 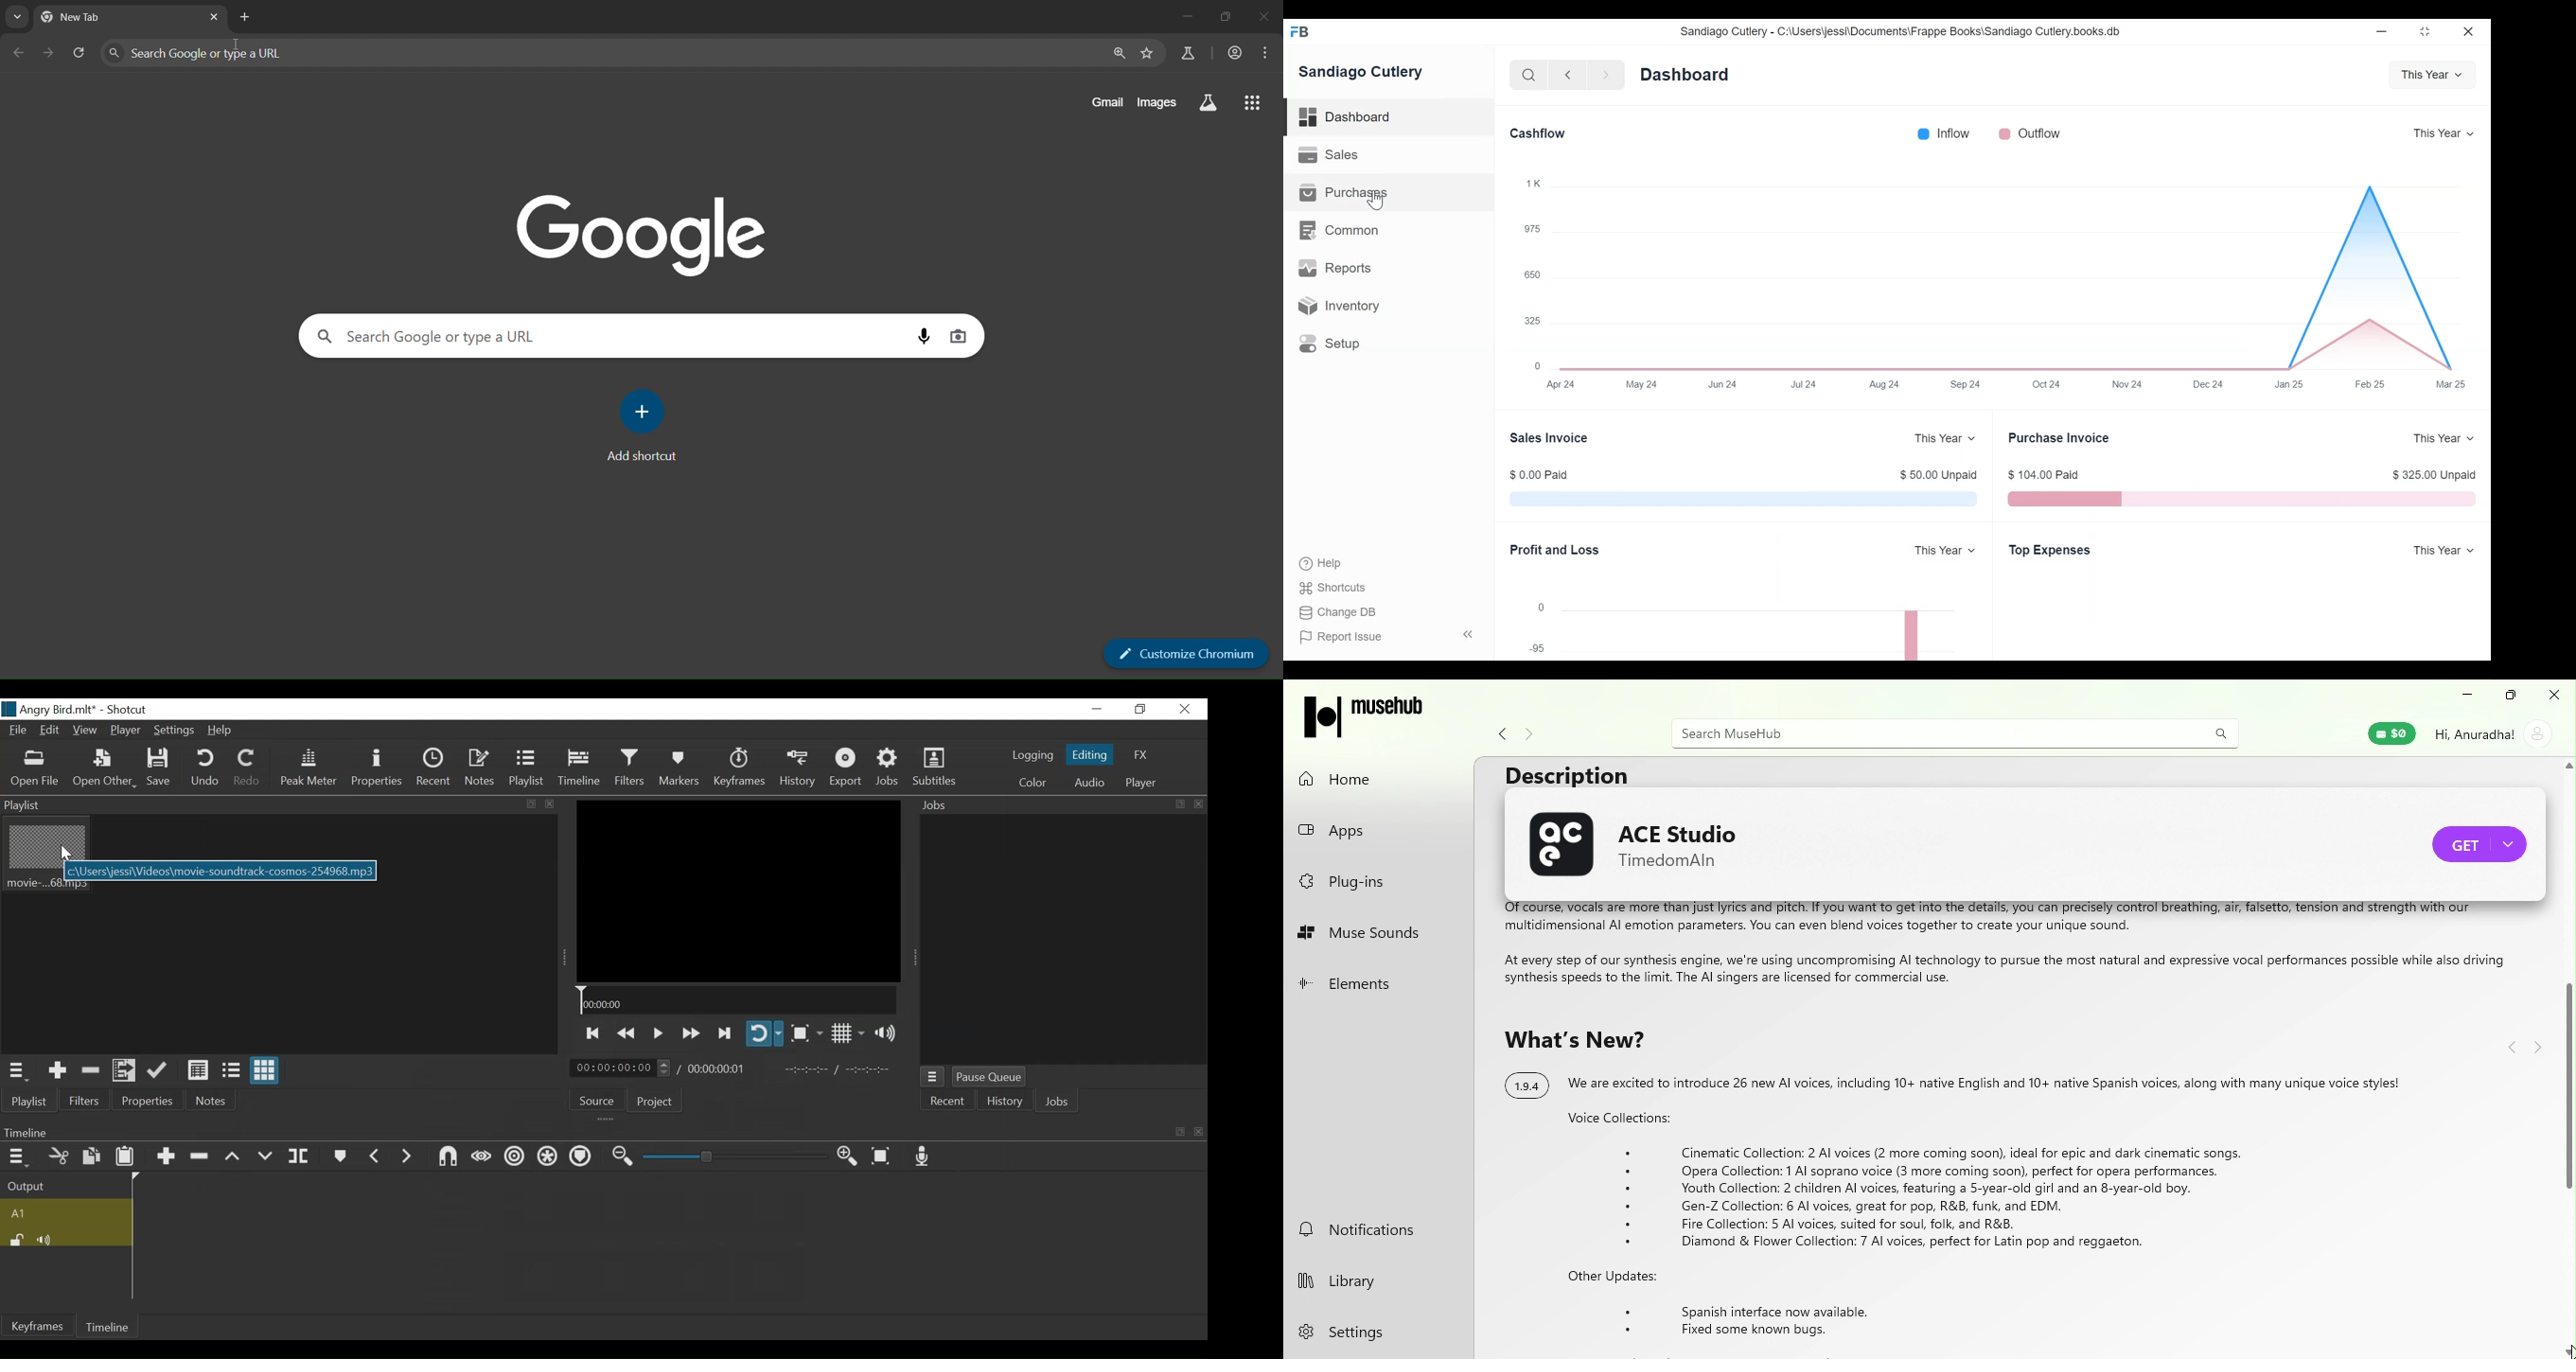 What do you see at coordinates (2066, 440) in the screenshot?
I see `Purchase Invoice` at bounding box center [2066, 440].